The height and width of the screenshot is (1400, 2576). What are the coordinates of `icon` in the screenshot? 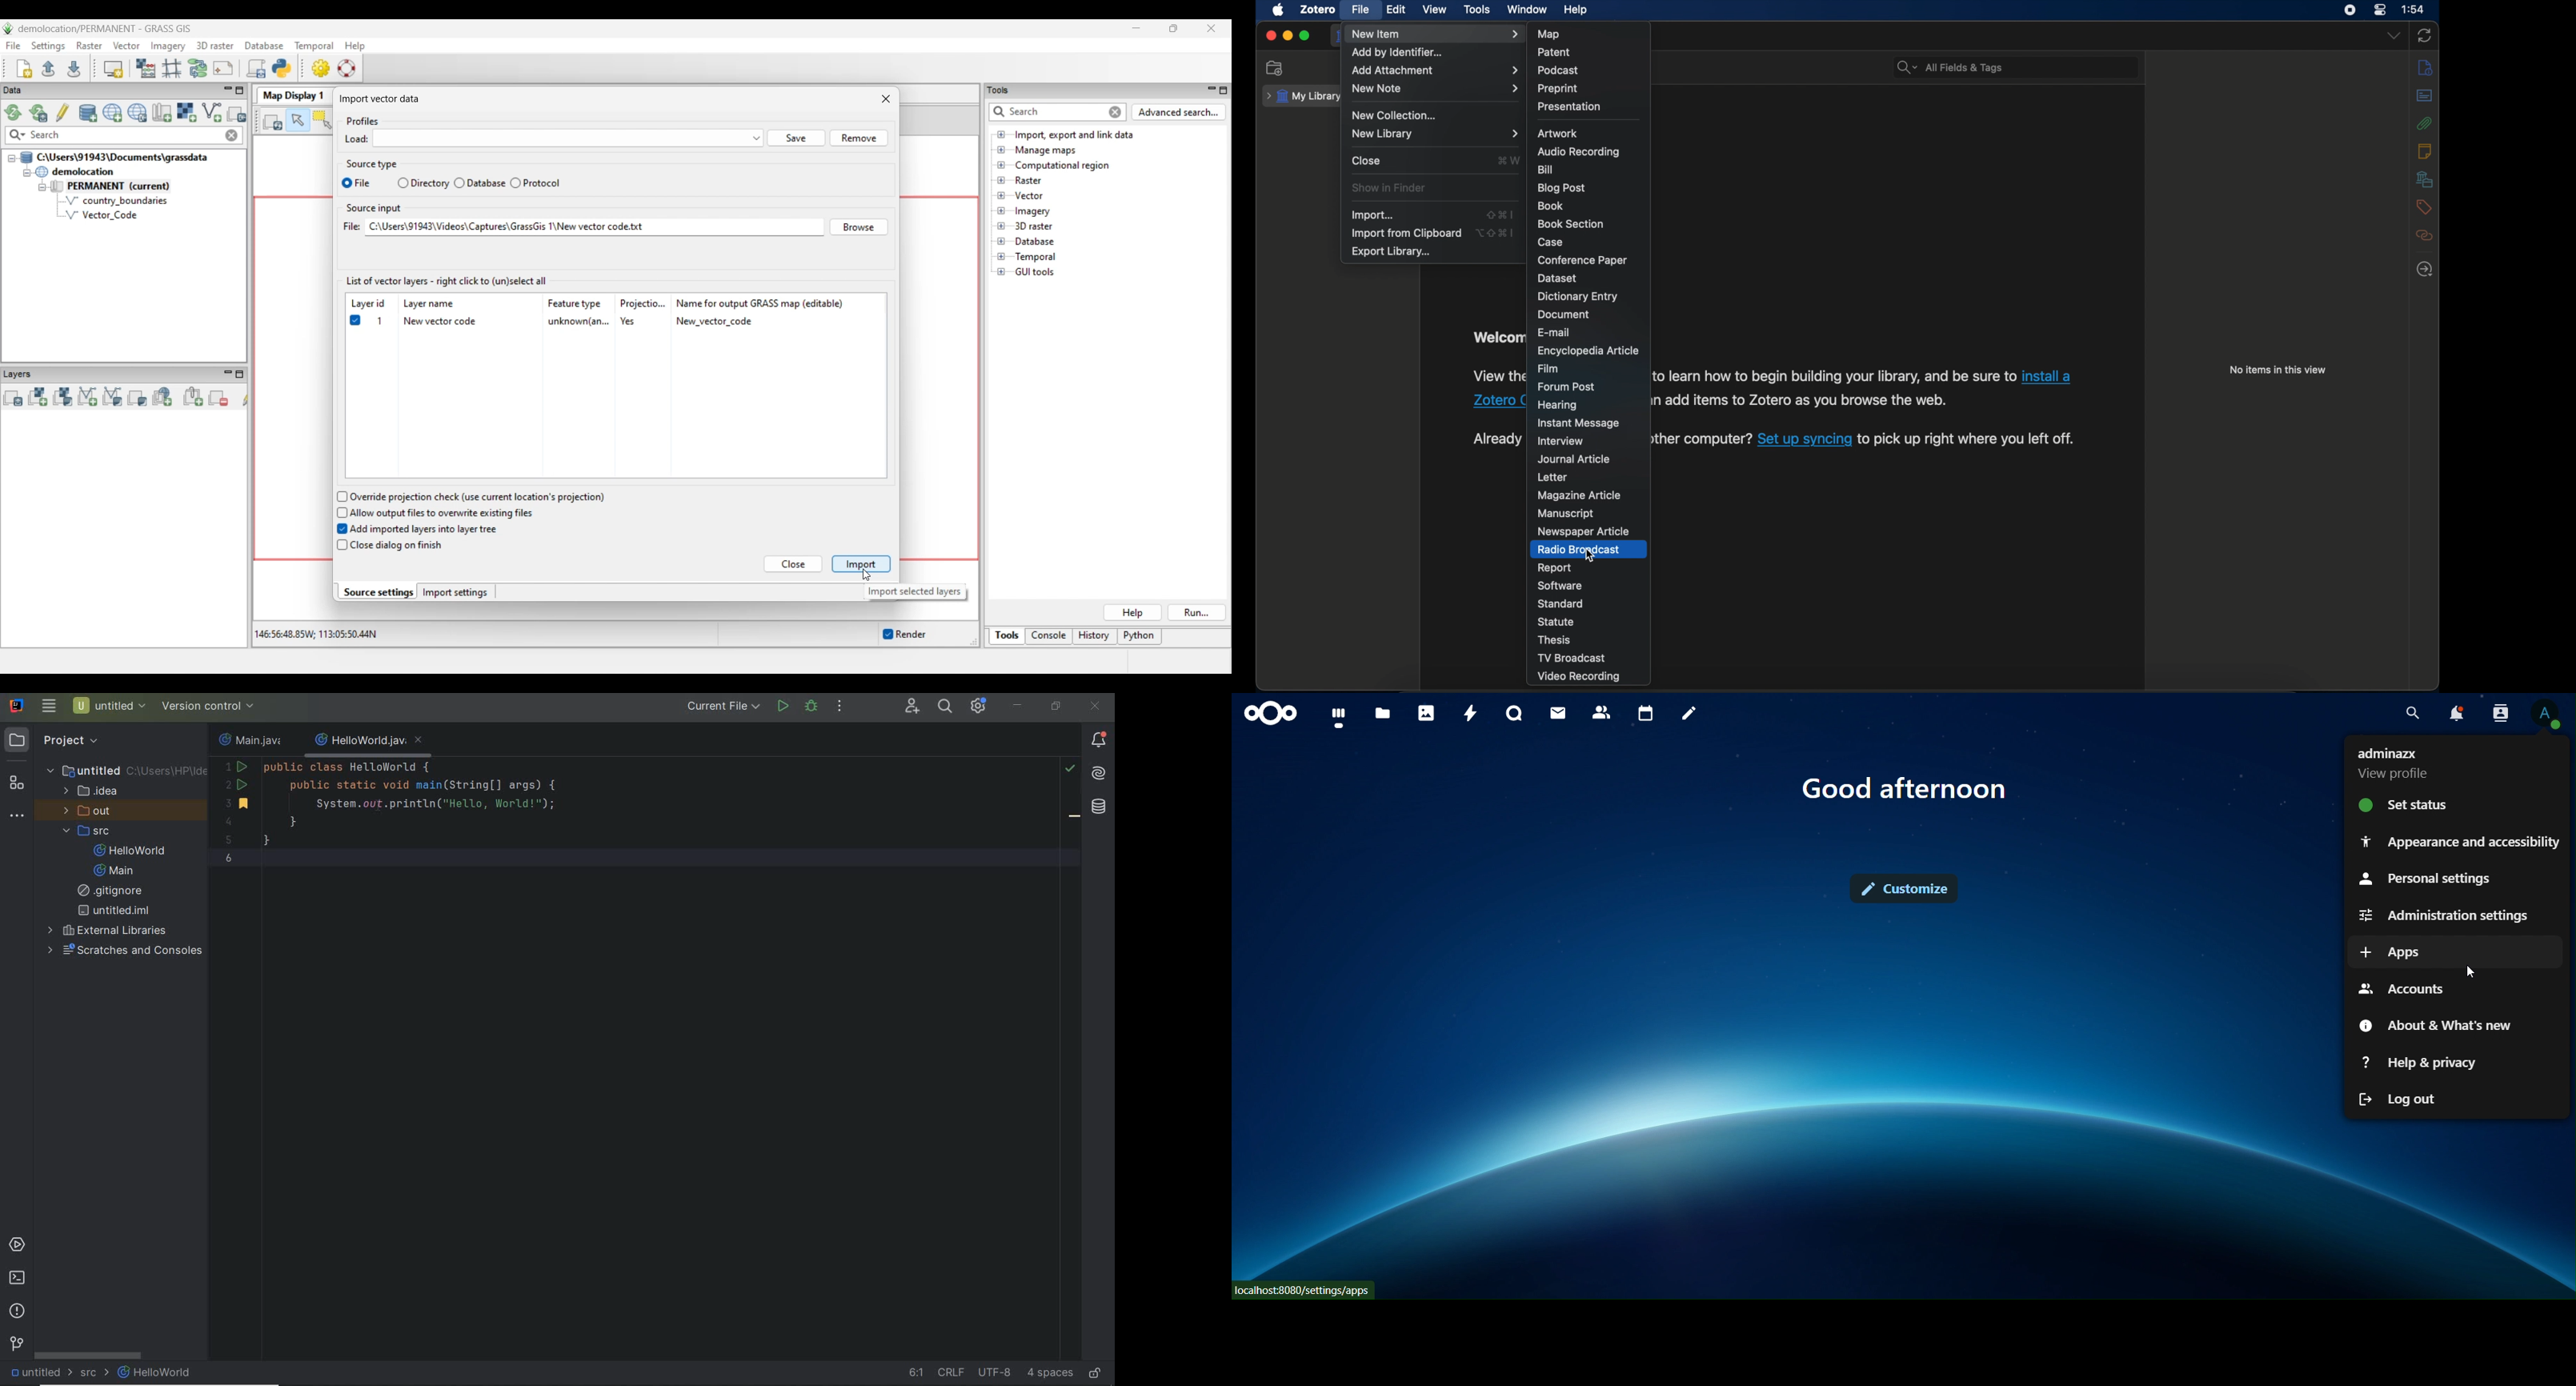 It's located at (1276, 713).